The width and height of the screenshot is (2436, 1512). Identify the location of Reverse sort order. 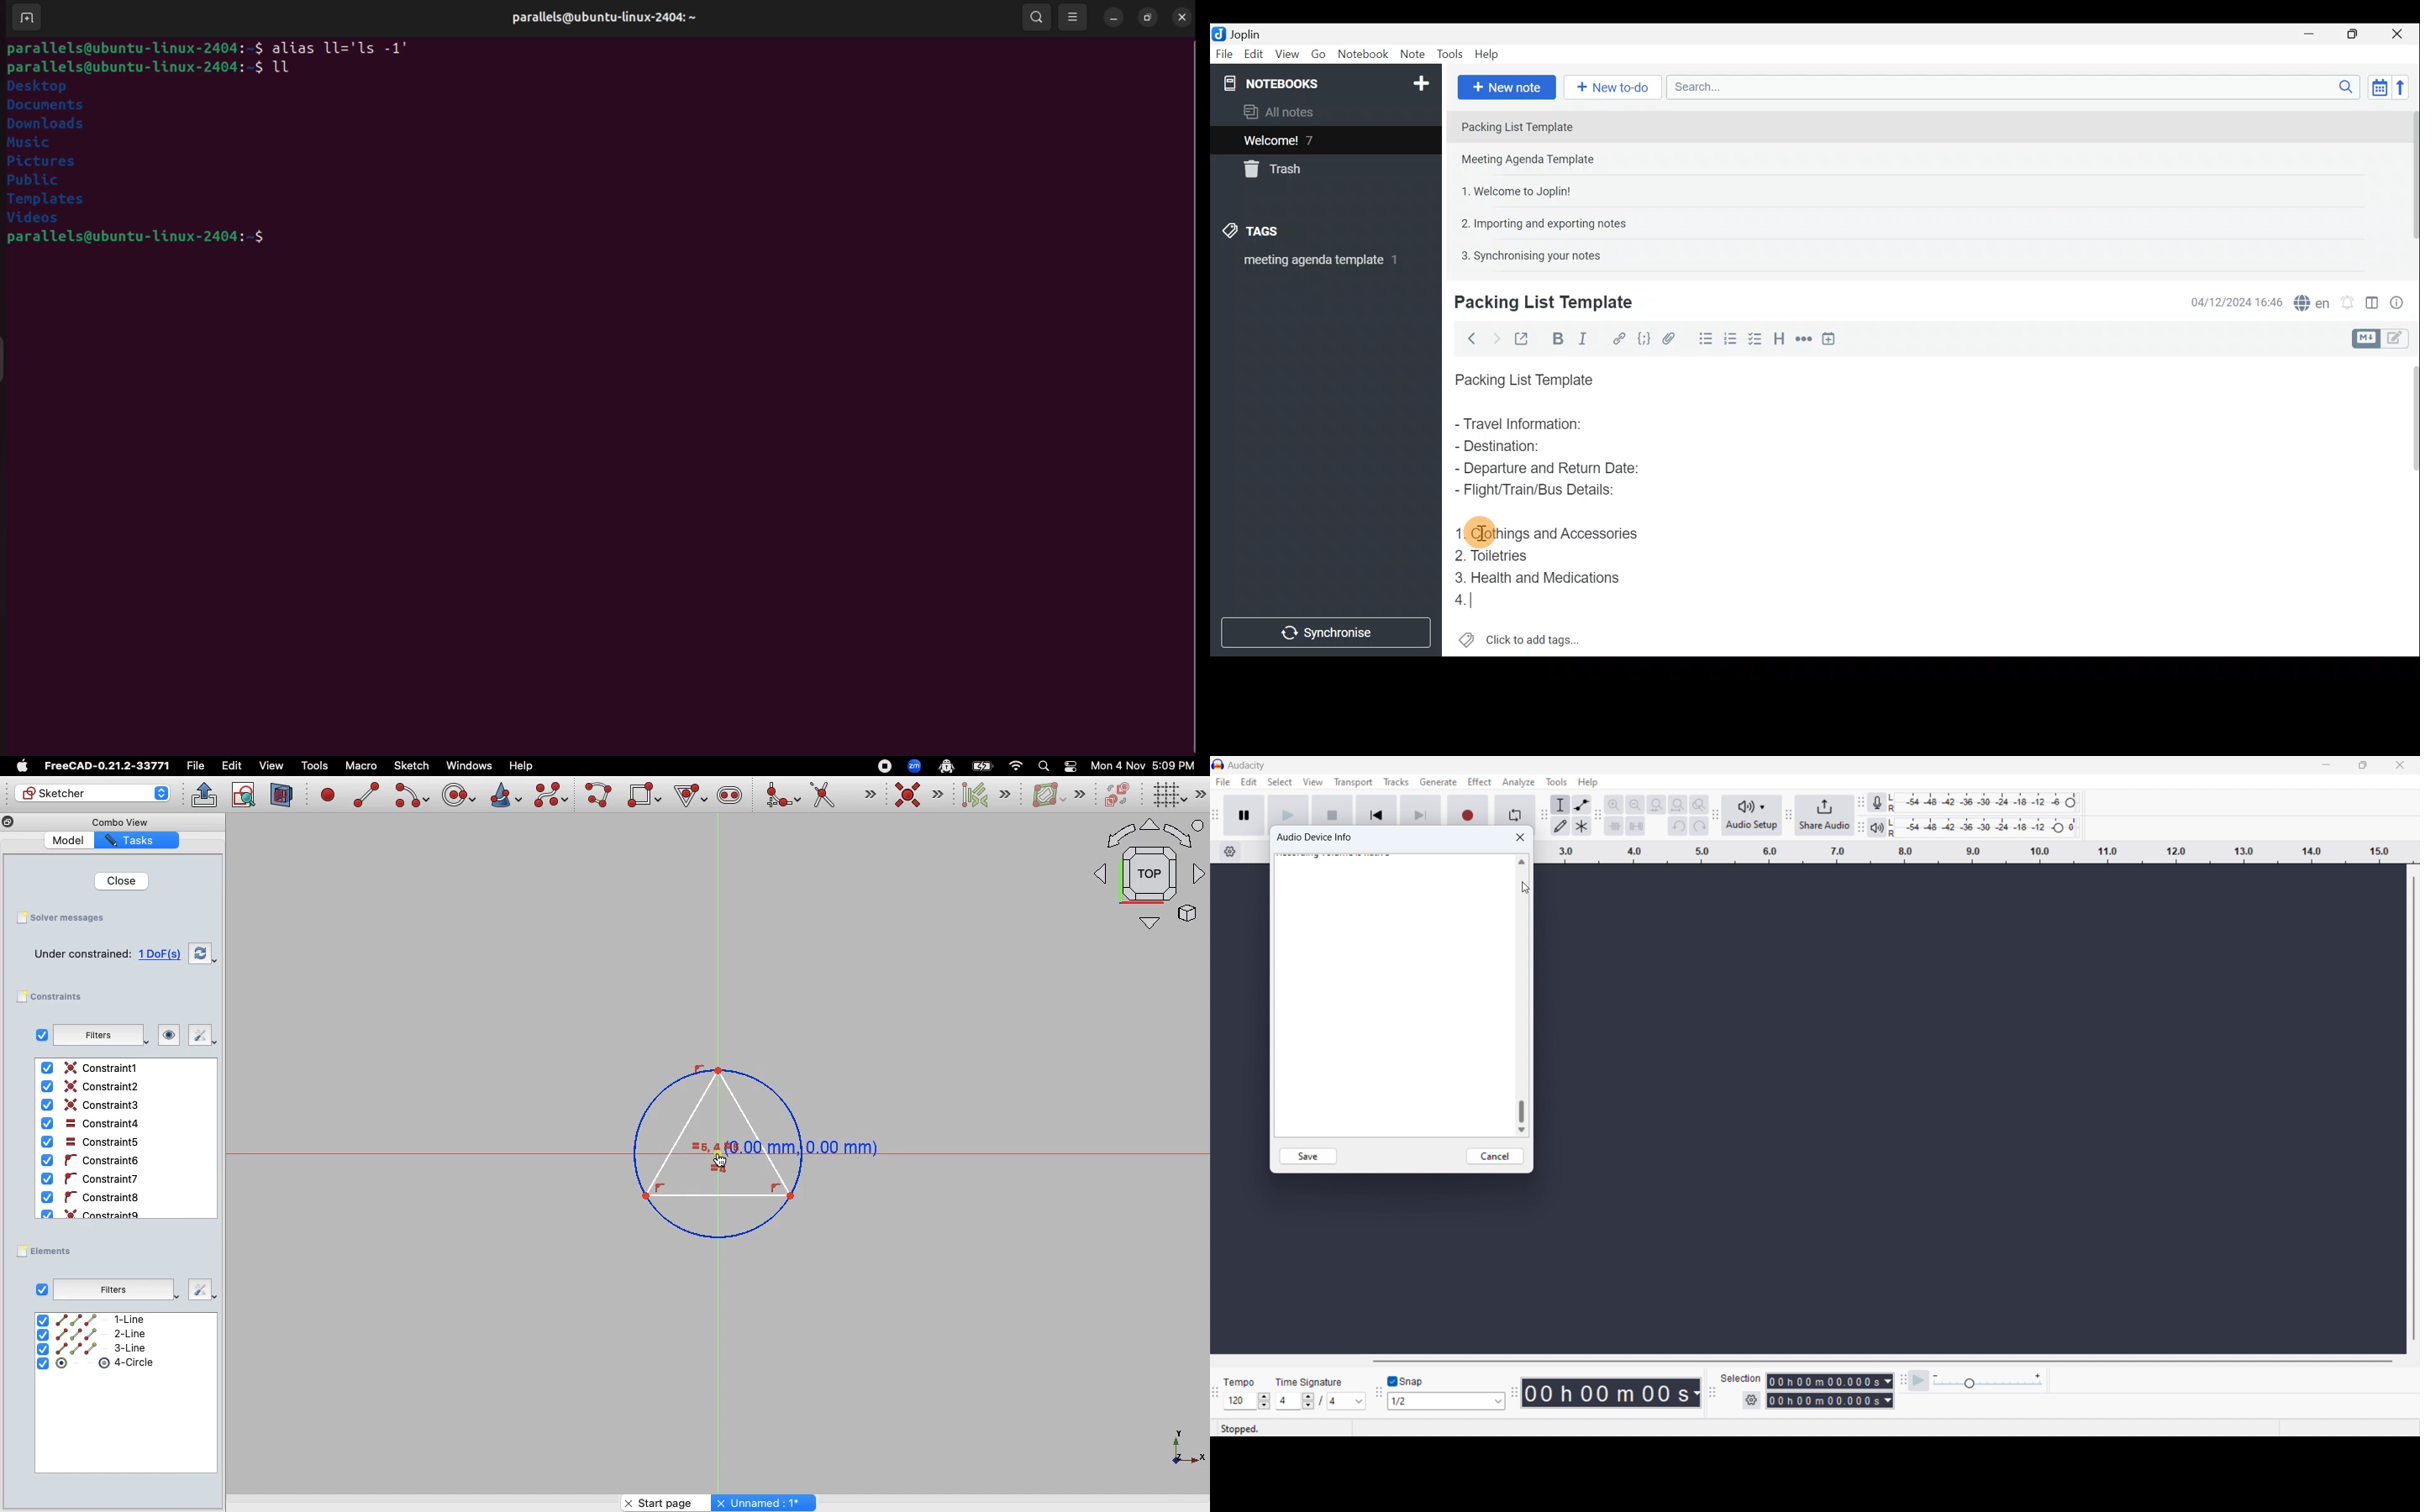
(2405, 86).